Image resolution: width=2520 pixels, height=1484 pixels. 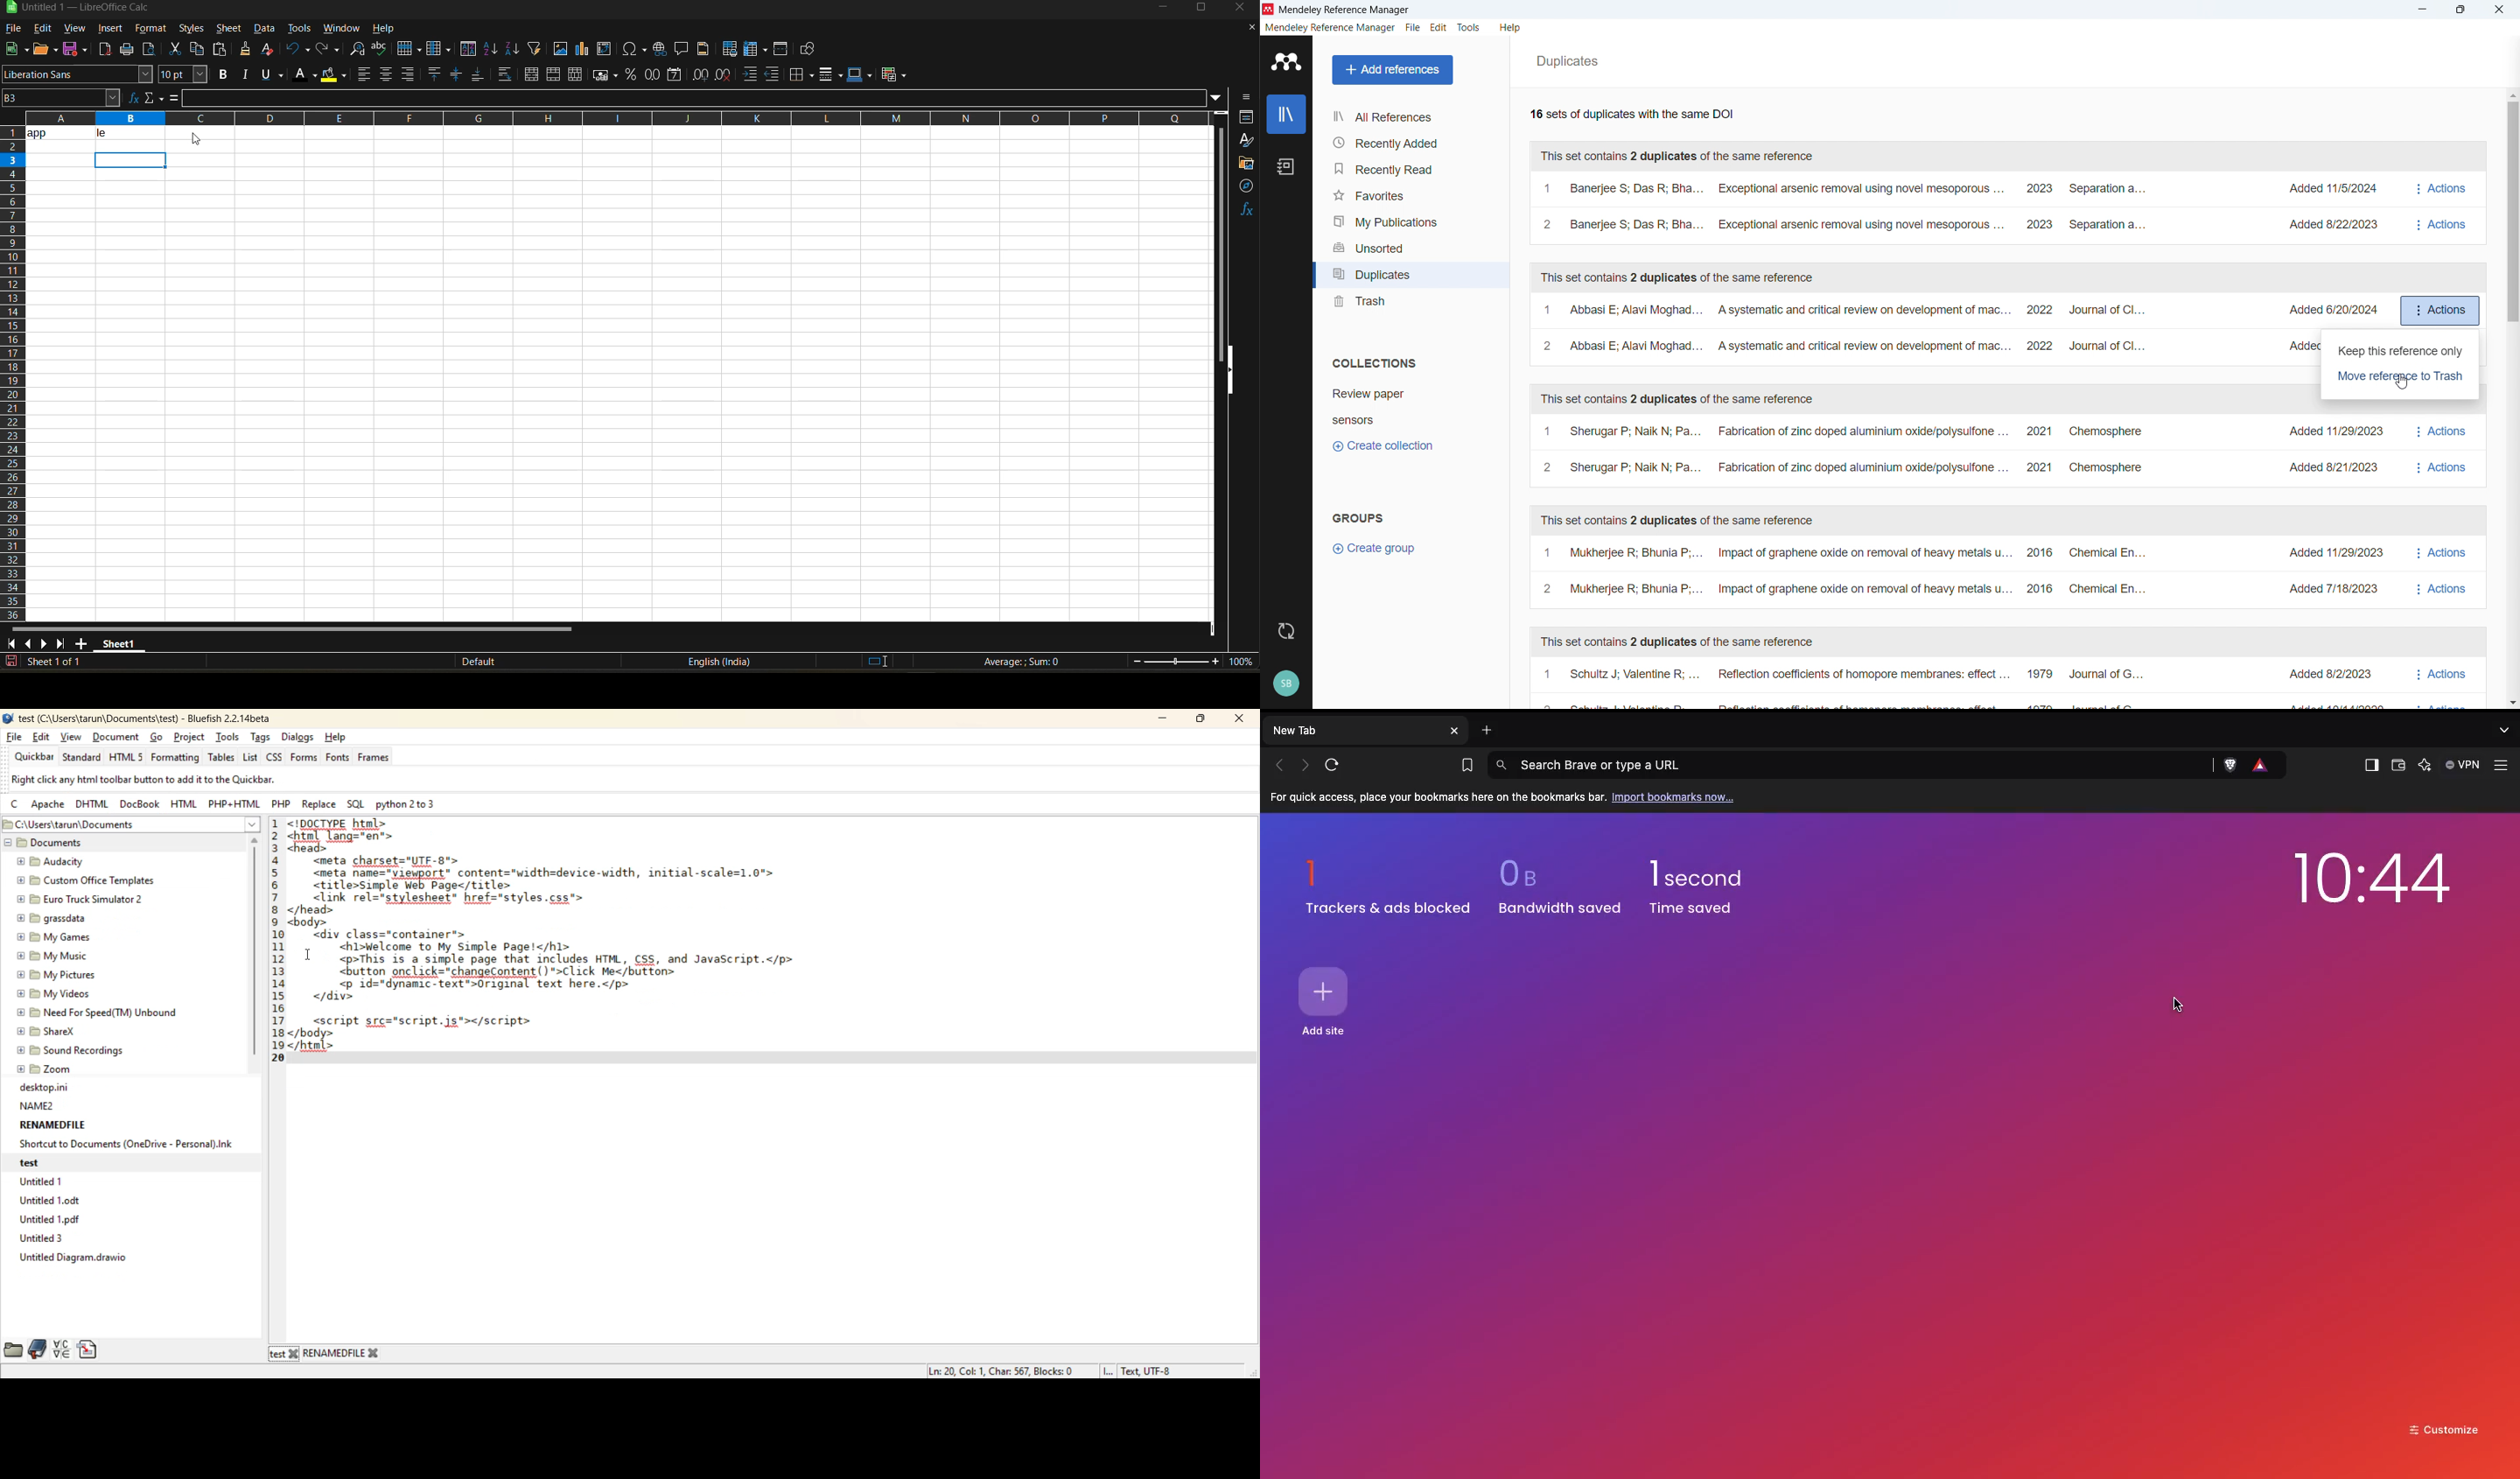 I want to click on insert special characters, so click(x=637, y=50).